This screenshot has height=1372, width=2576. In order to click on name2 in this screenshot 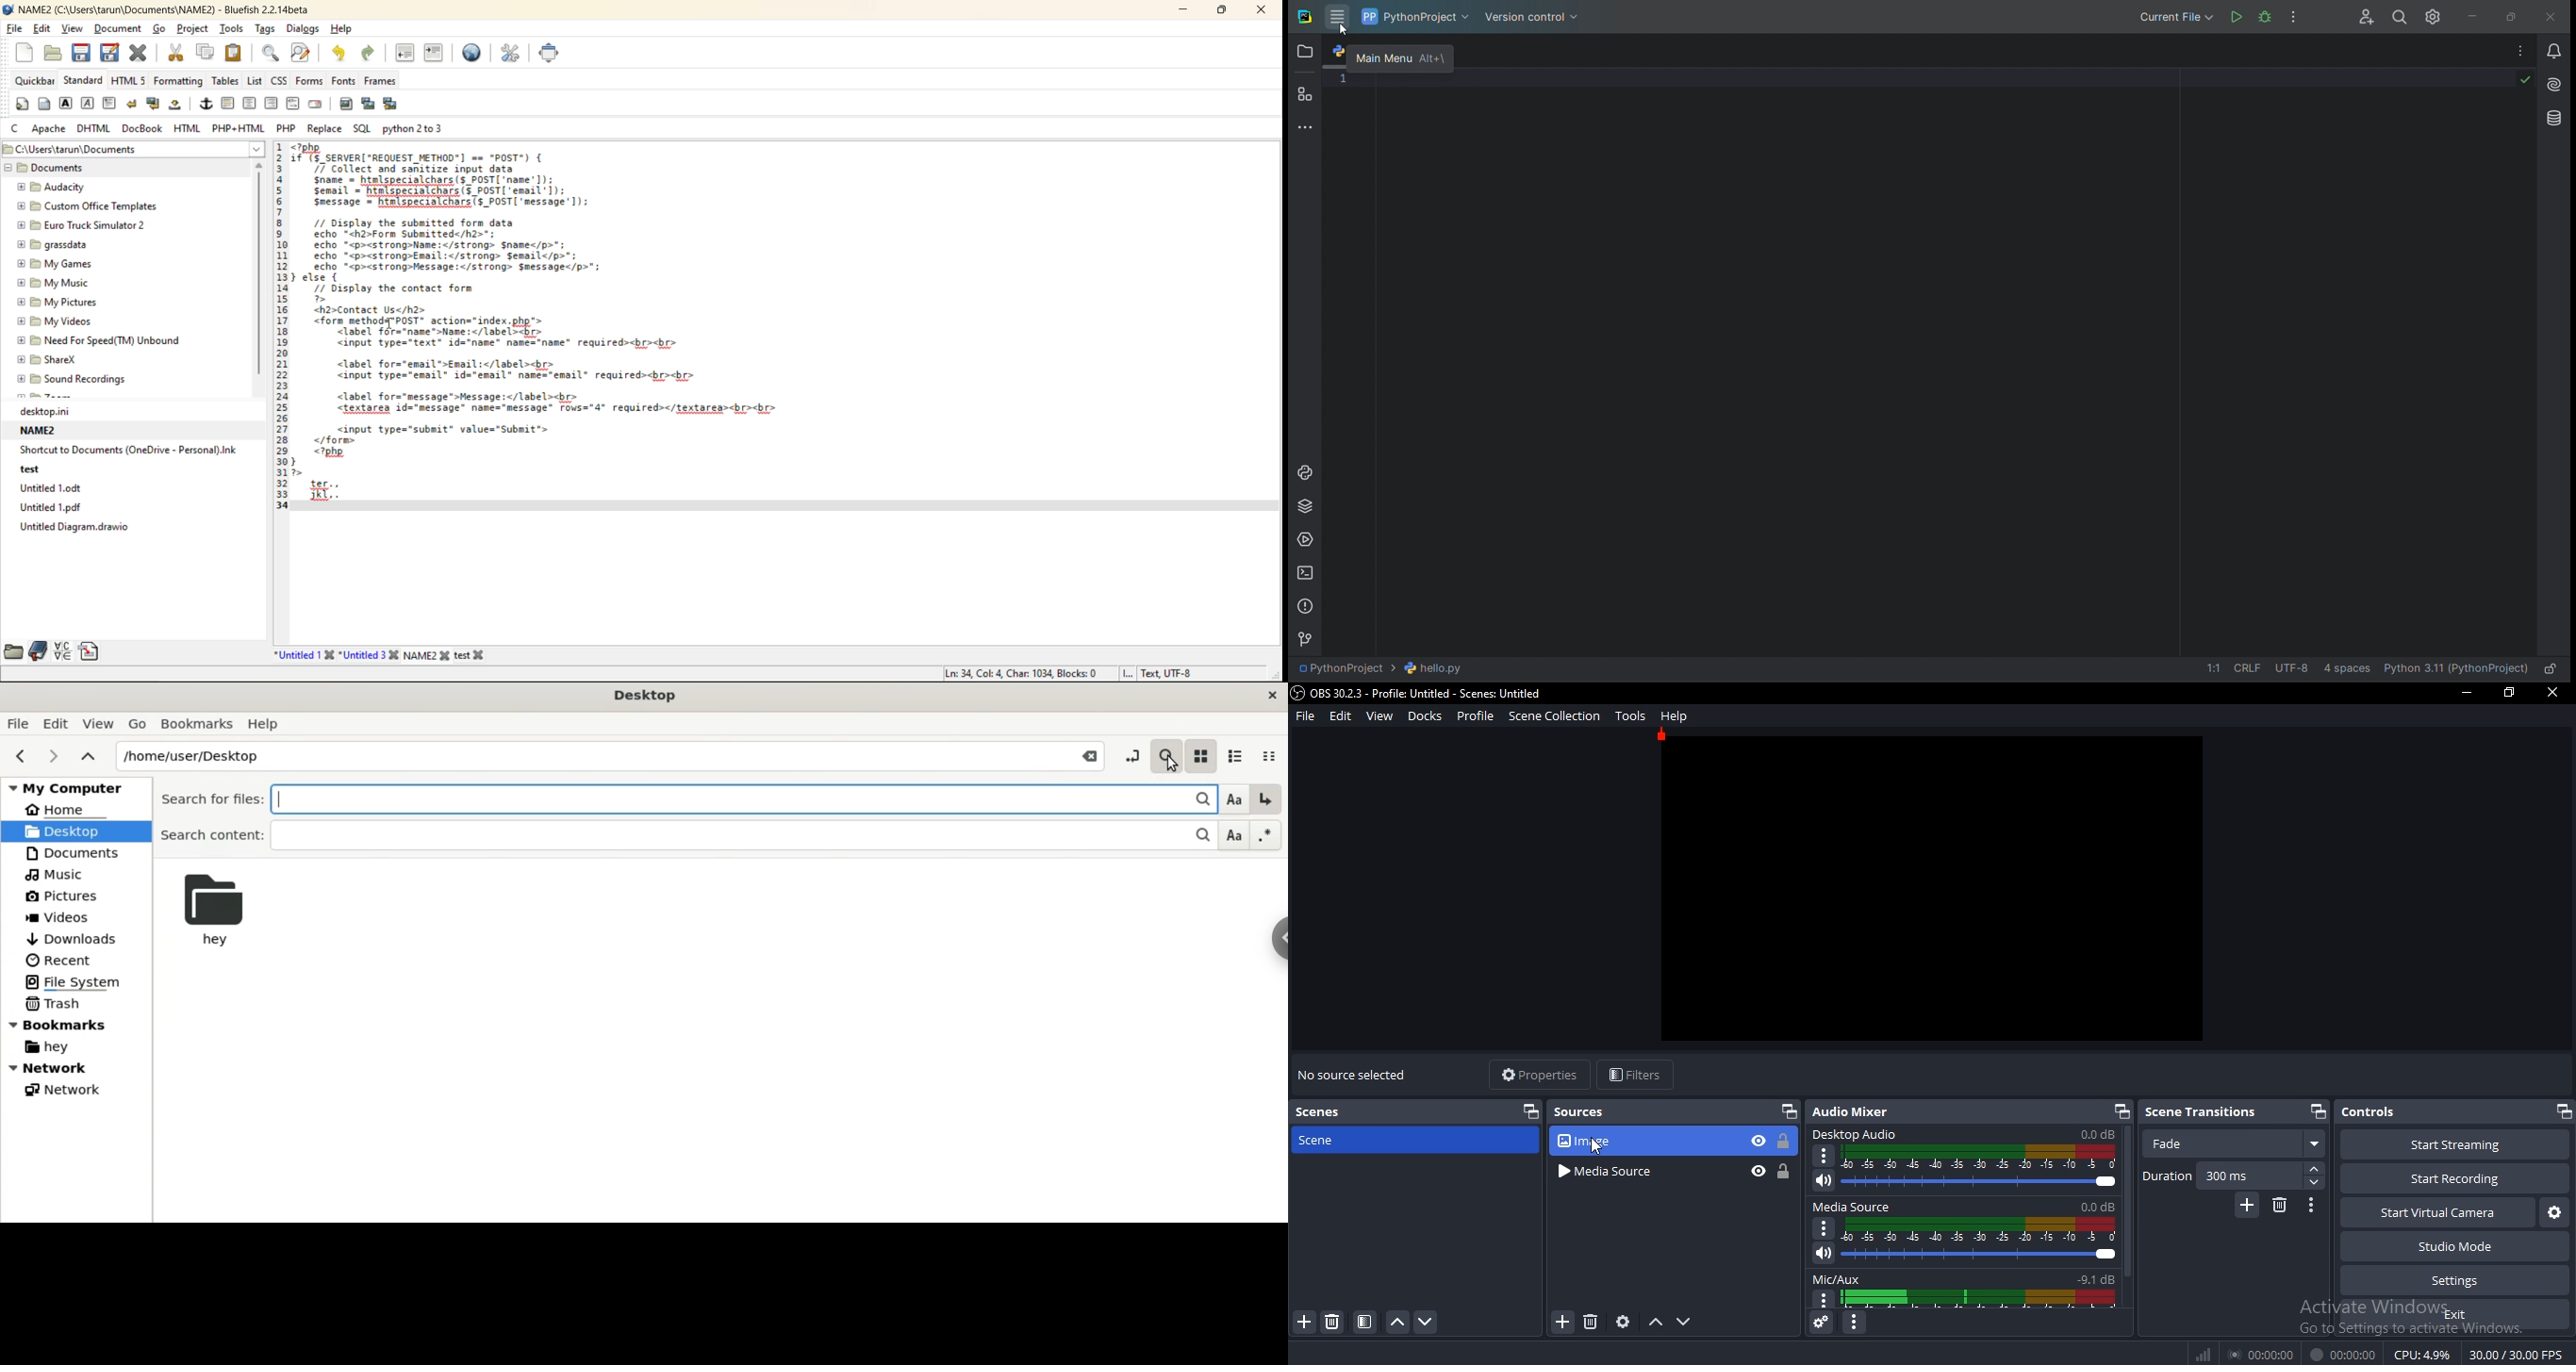, I will do `click(42, 432)`.